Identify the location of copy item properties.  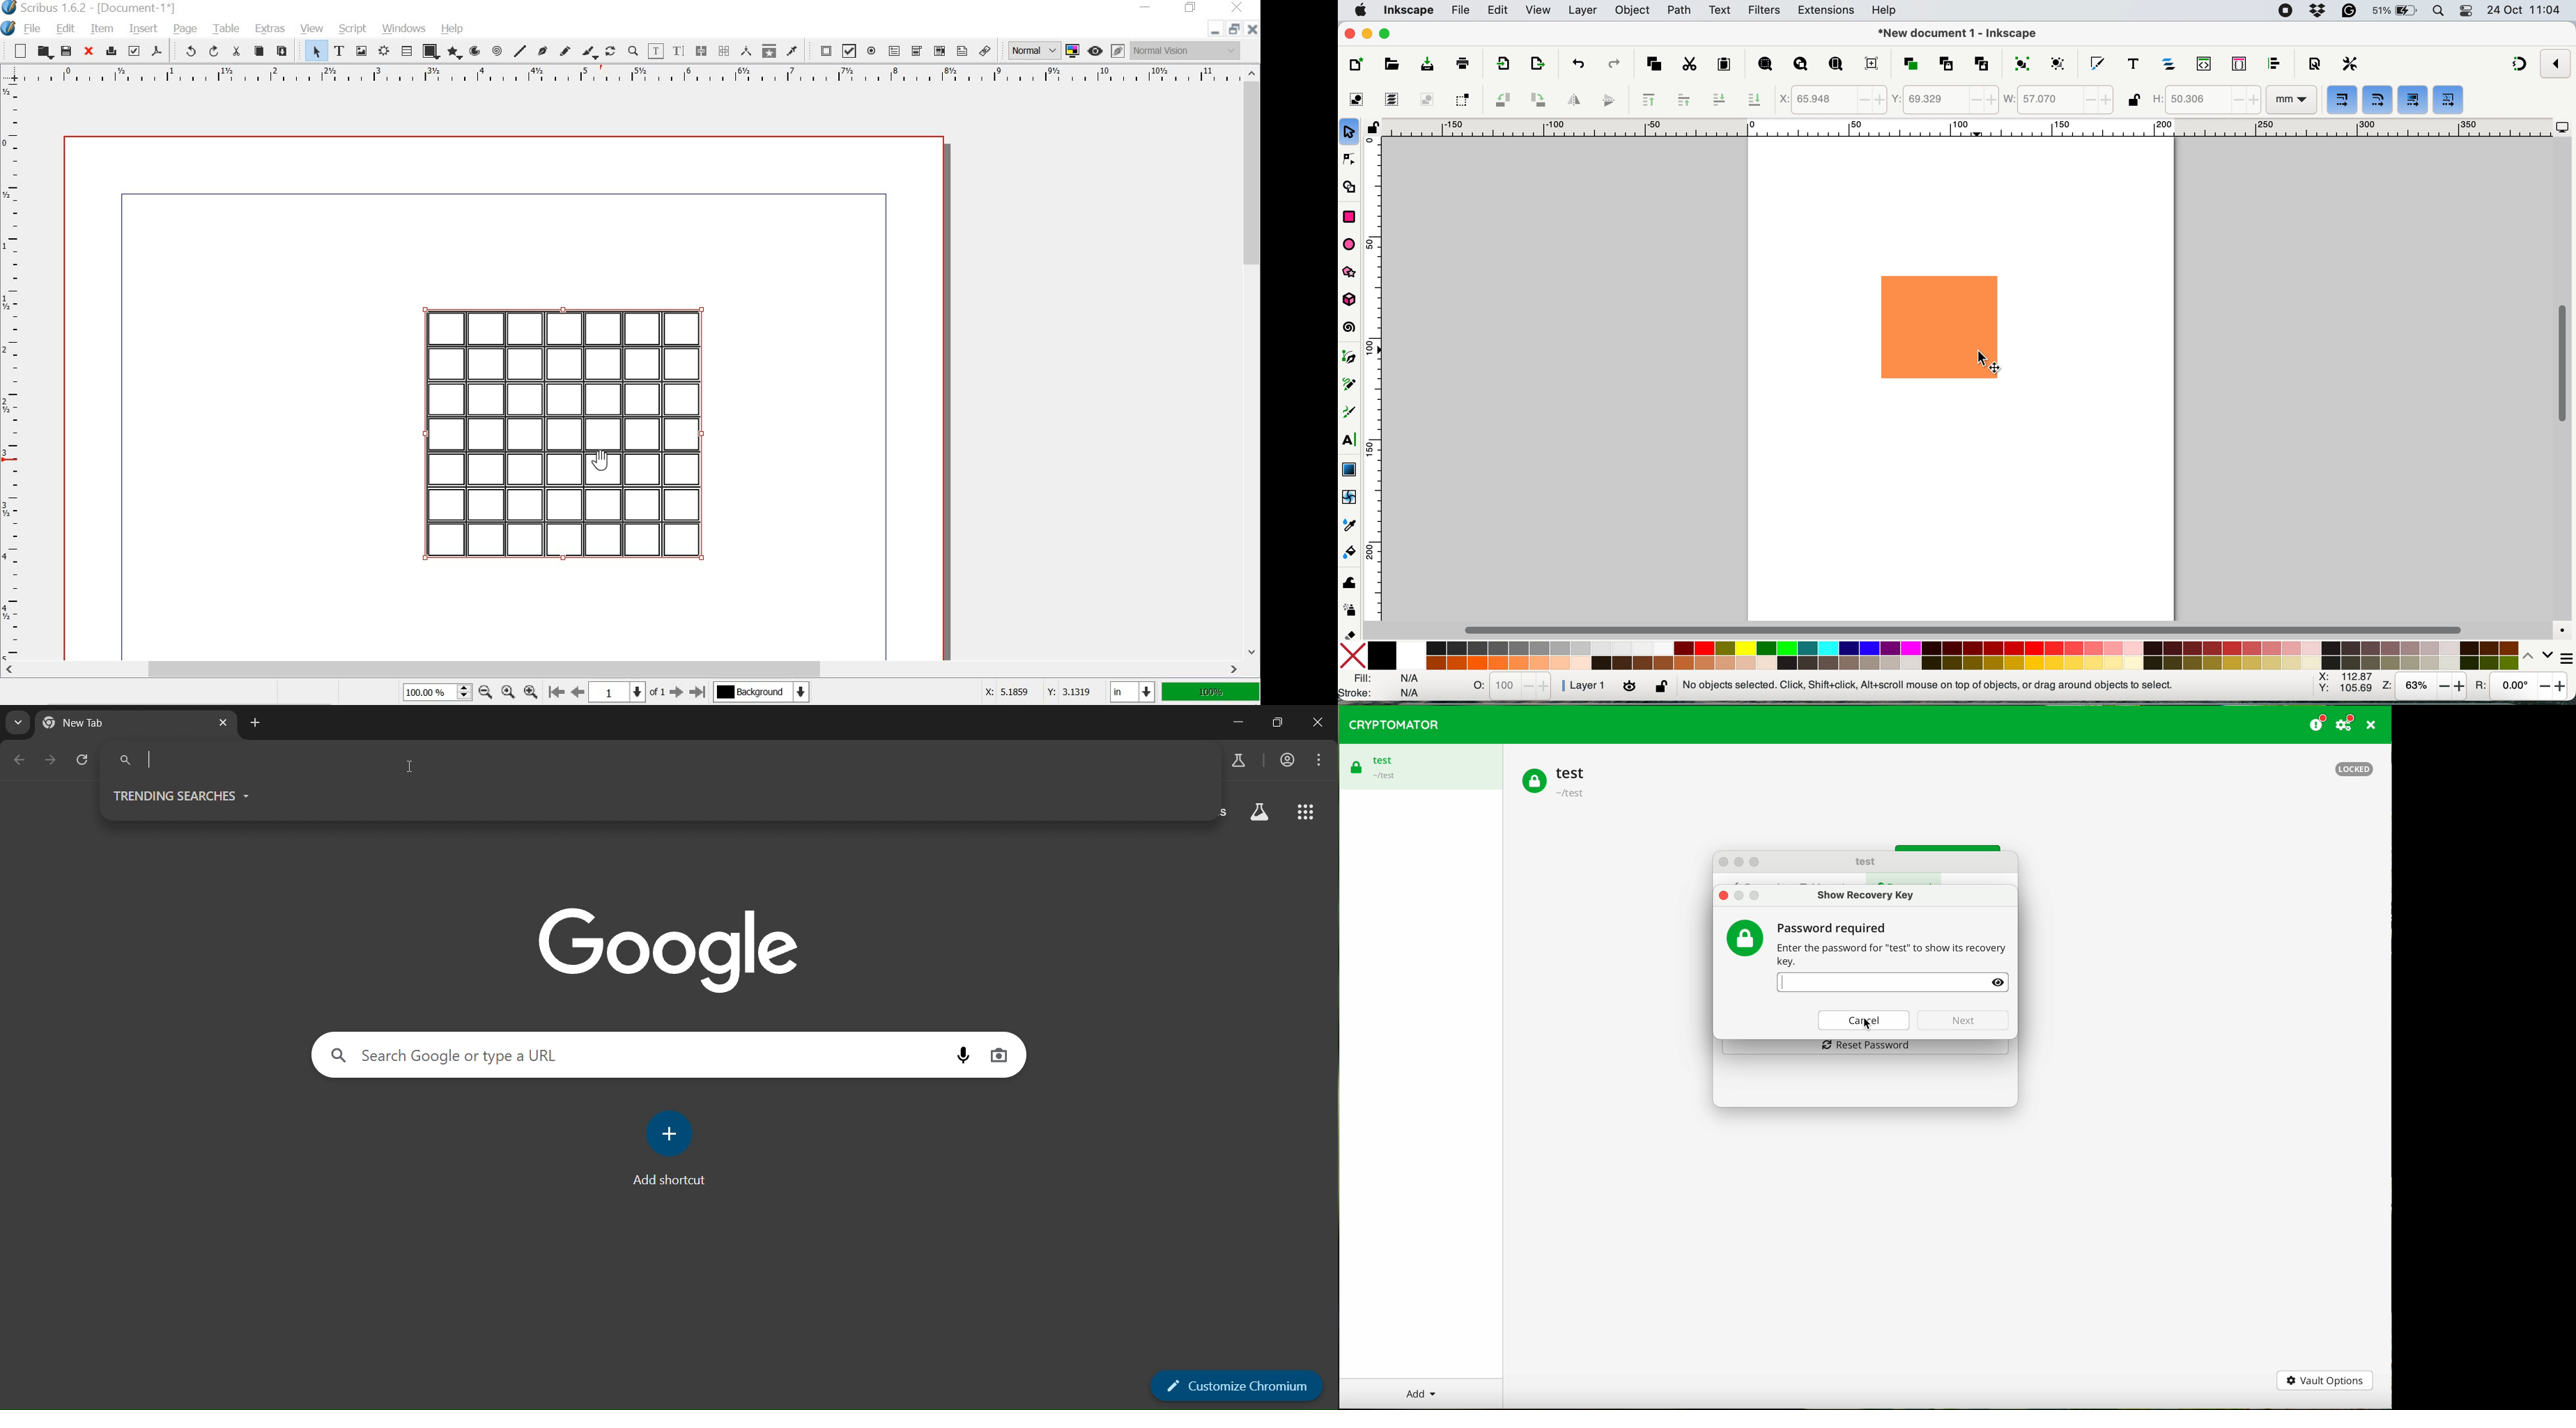
(768, 50).